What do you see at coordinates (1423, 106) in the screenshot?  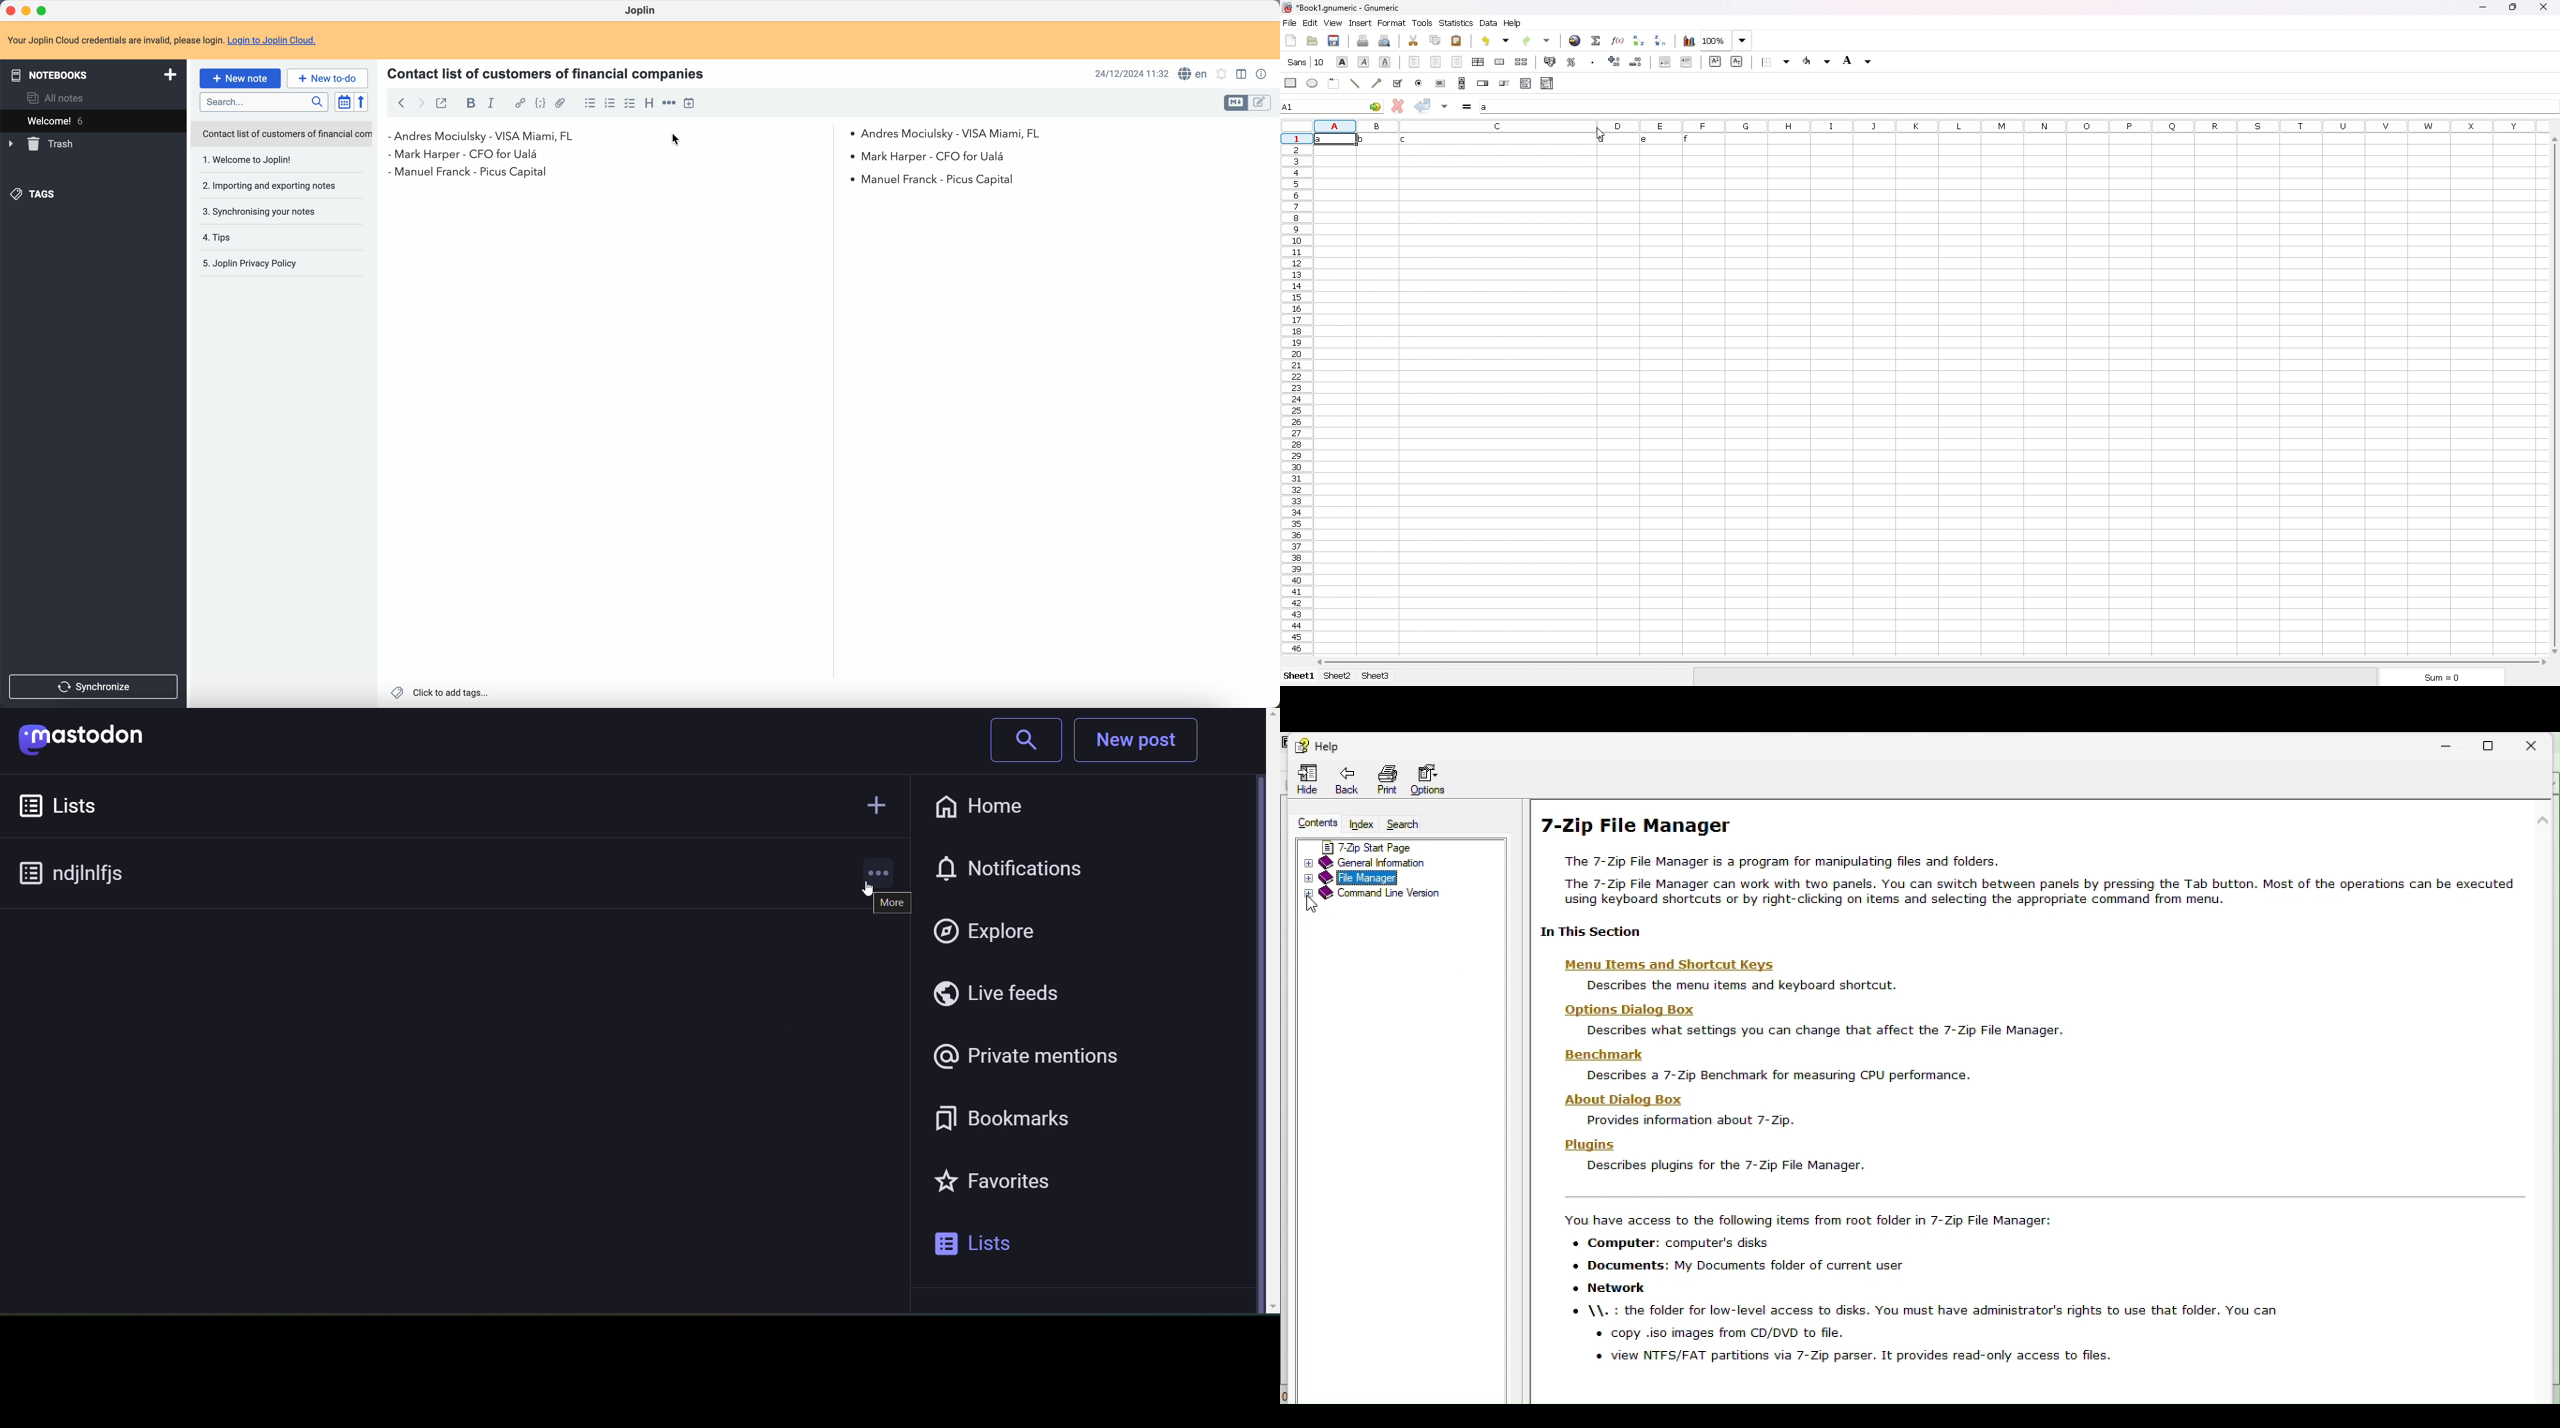 I see `accept changes` at bounding box center [1423, 106].